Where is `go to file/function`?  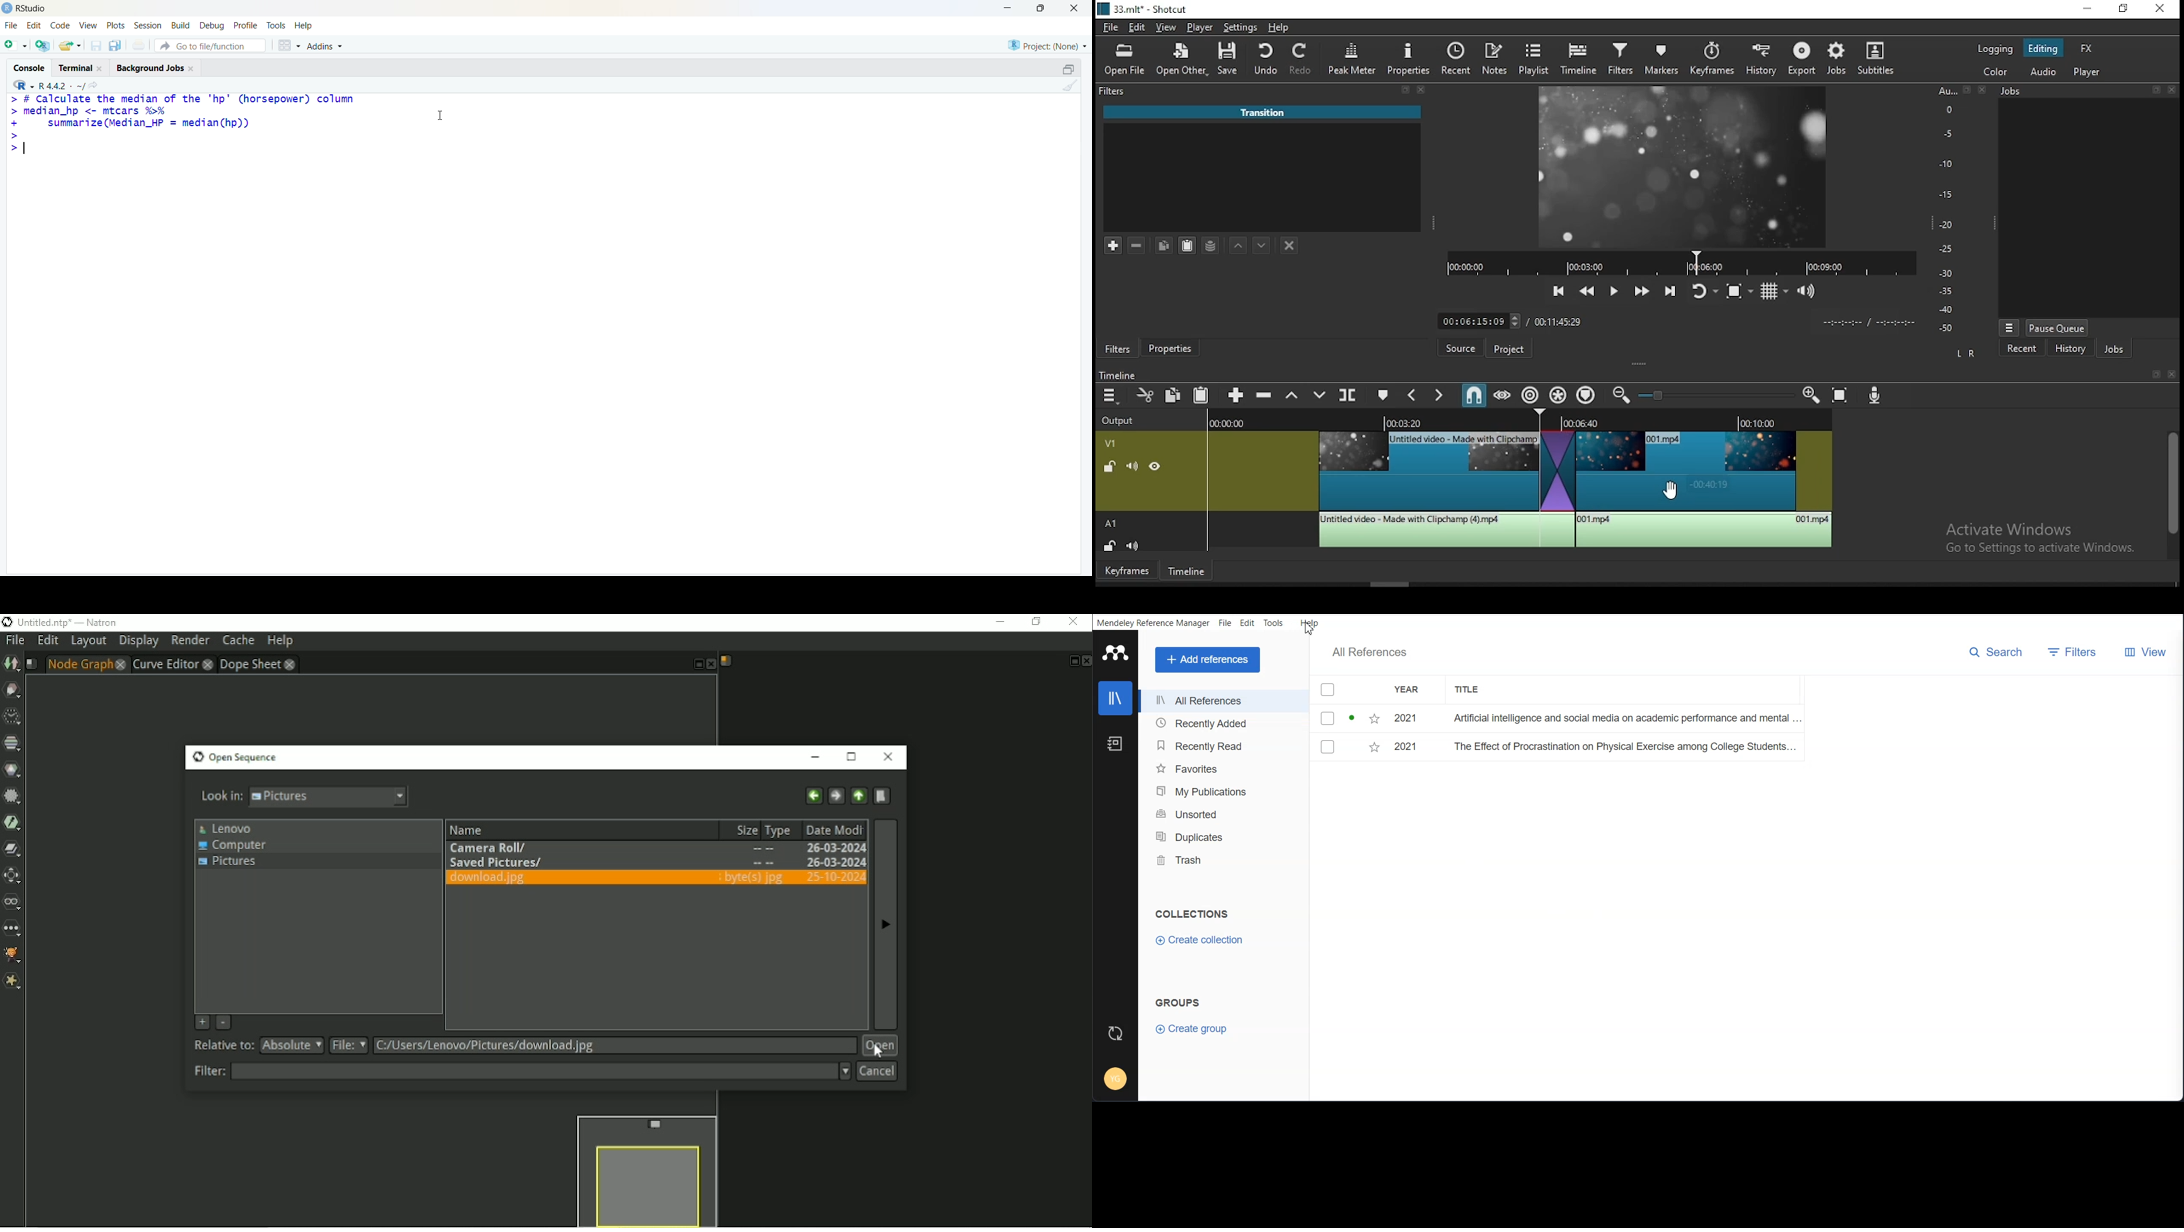
go to file/function is located at coordinates (211, 46).